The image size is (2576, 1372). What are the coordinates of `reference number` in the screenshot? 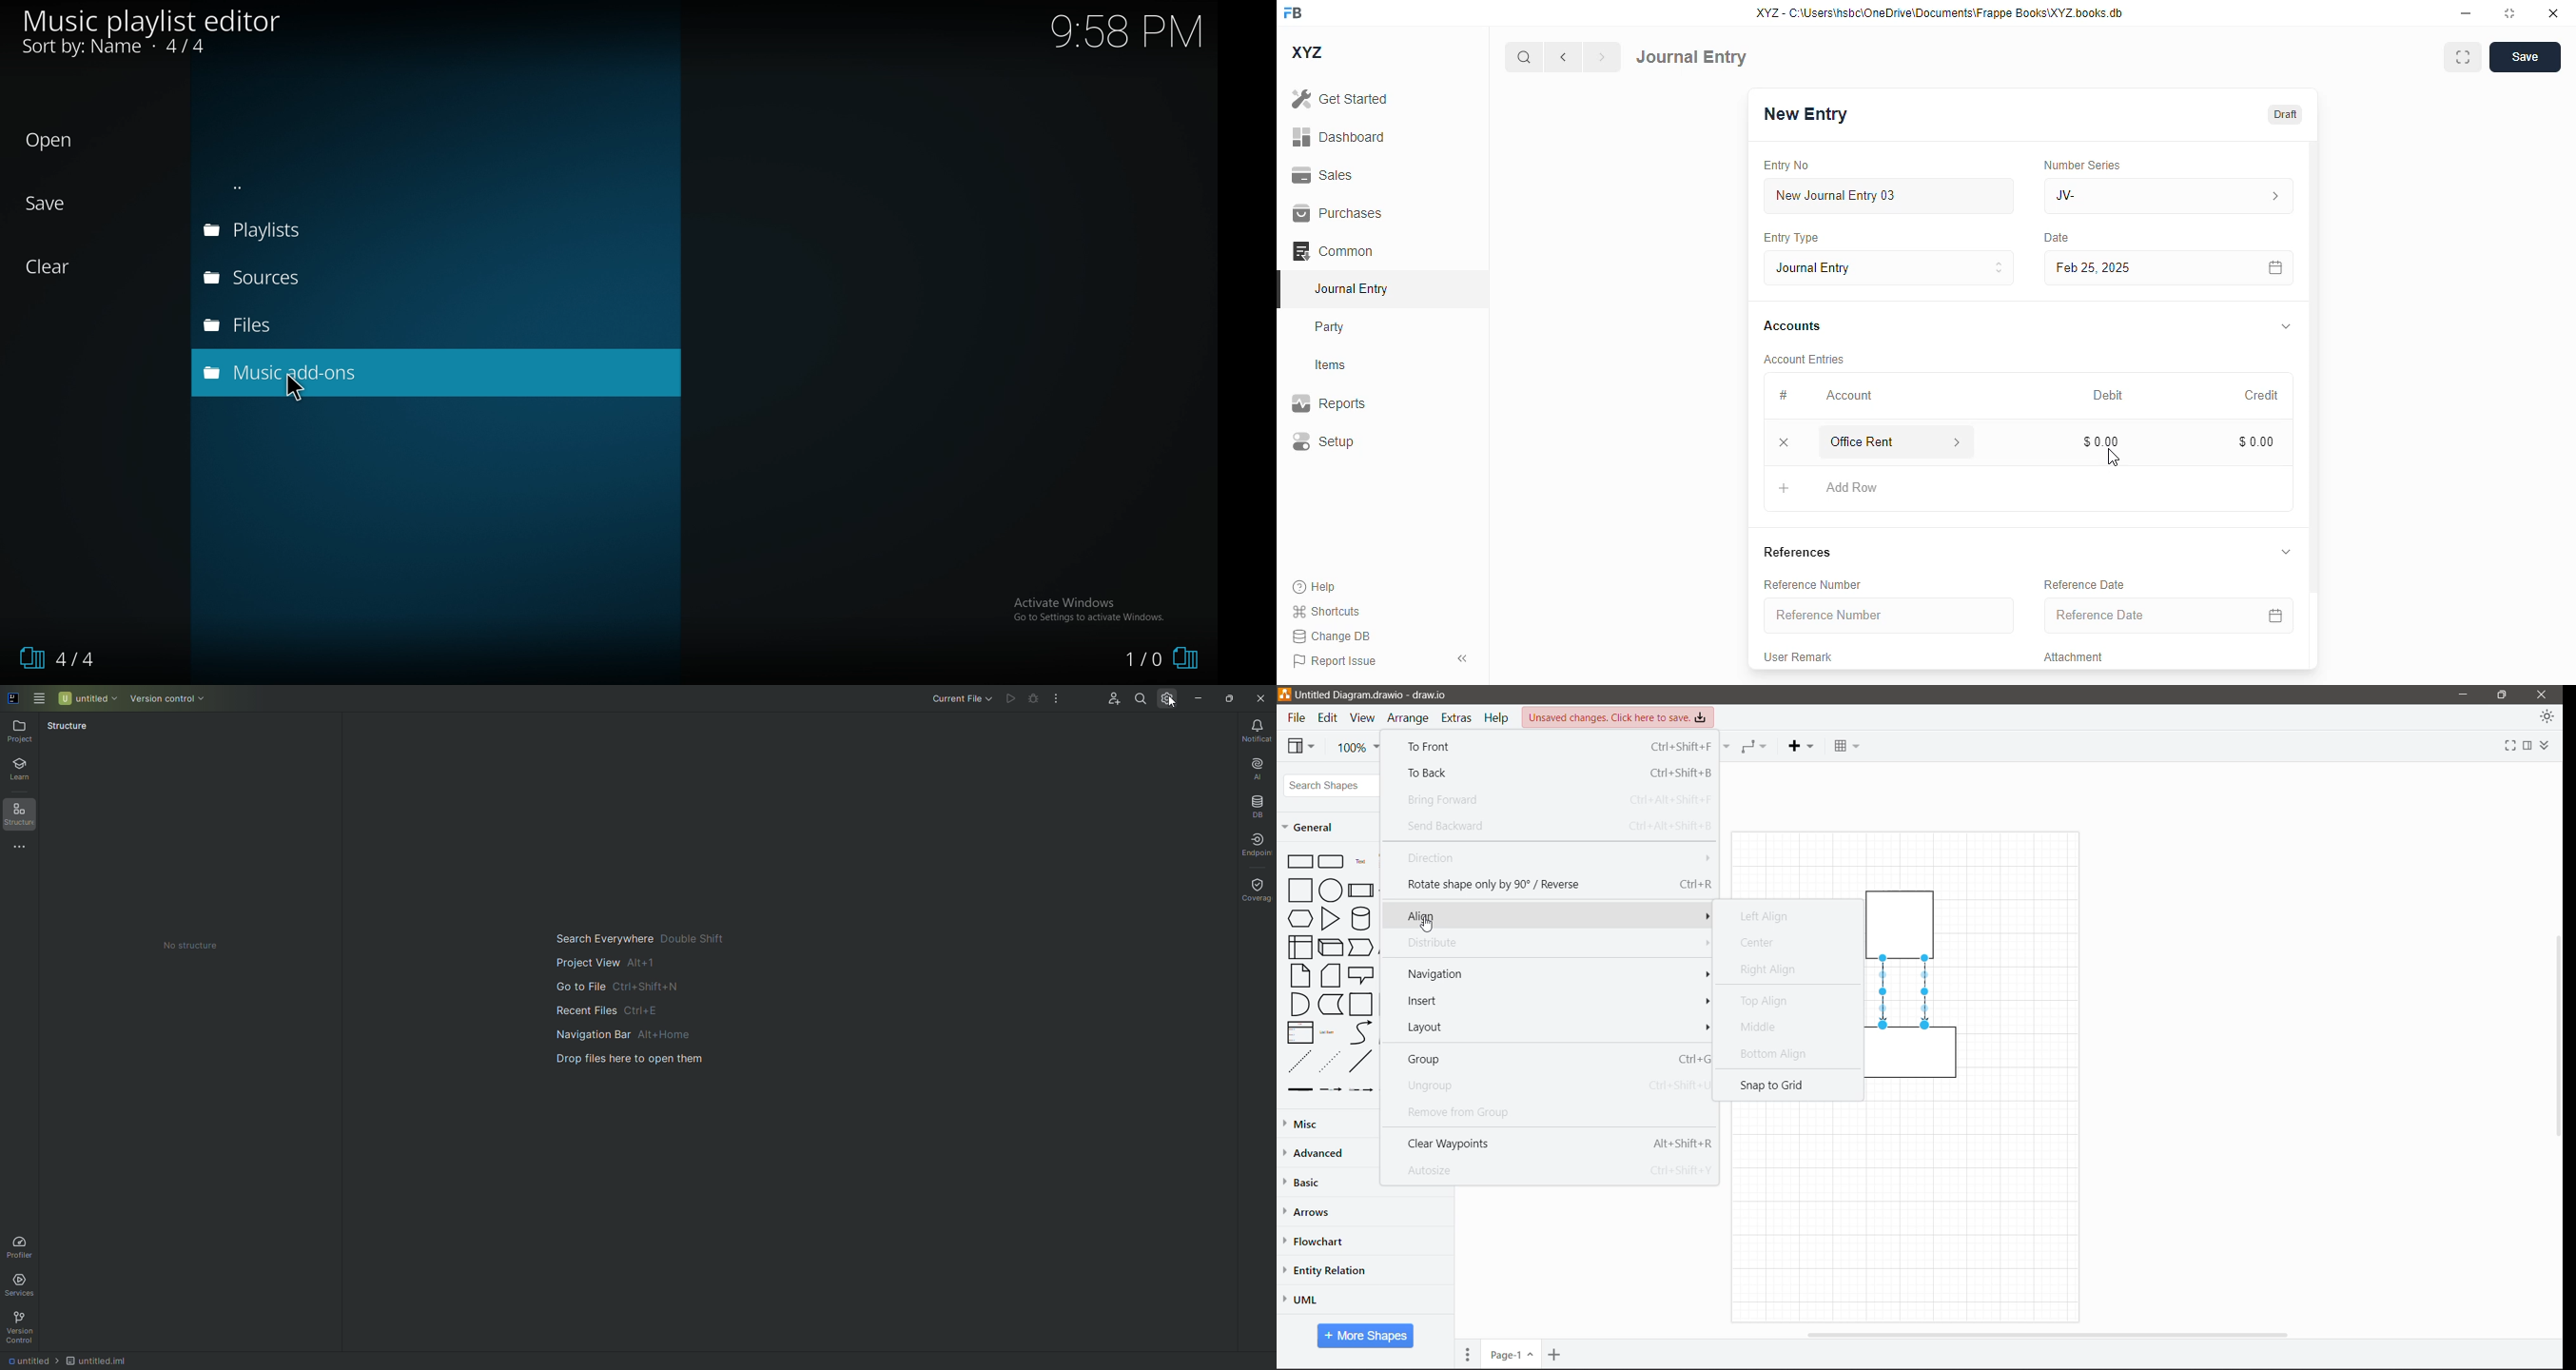 It's located at (1888, 615).